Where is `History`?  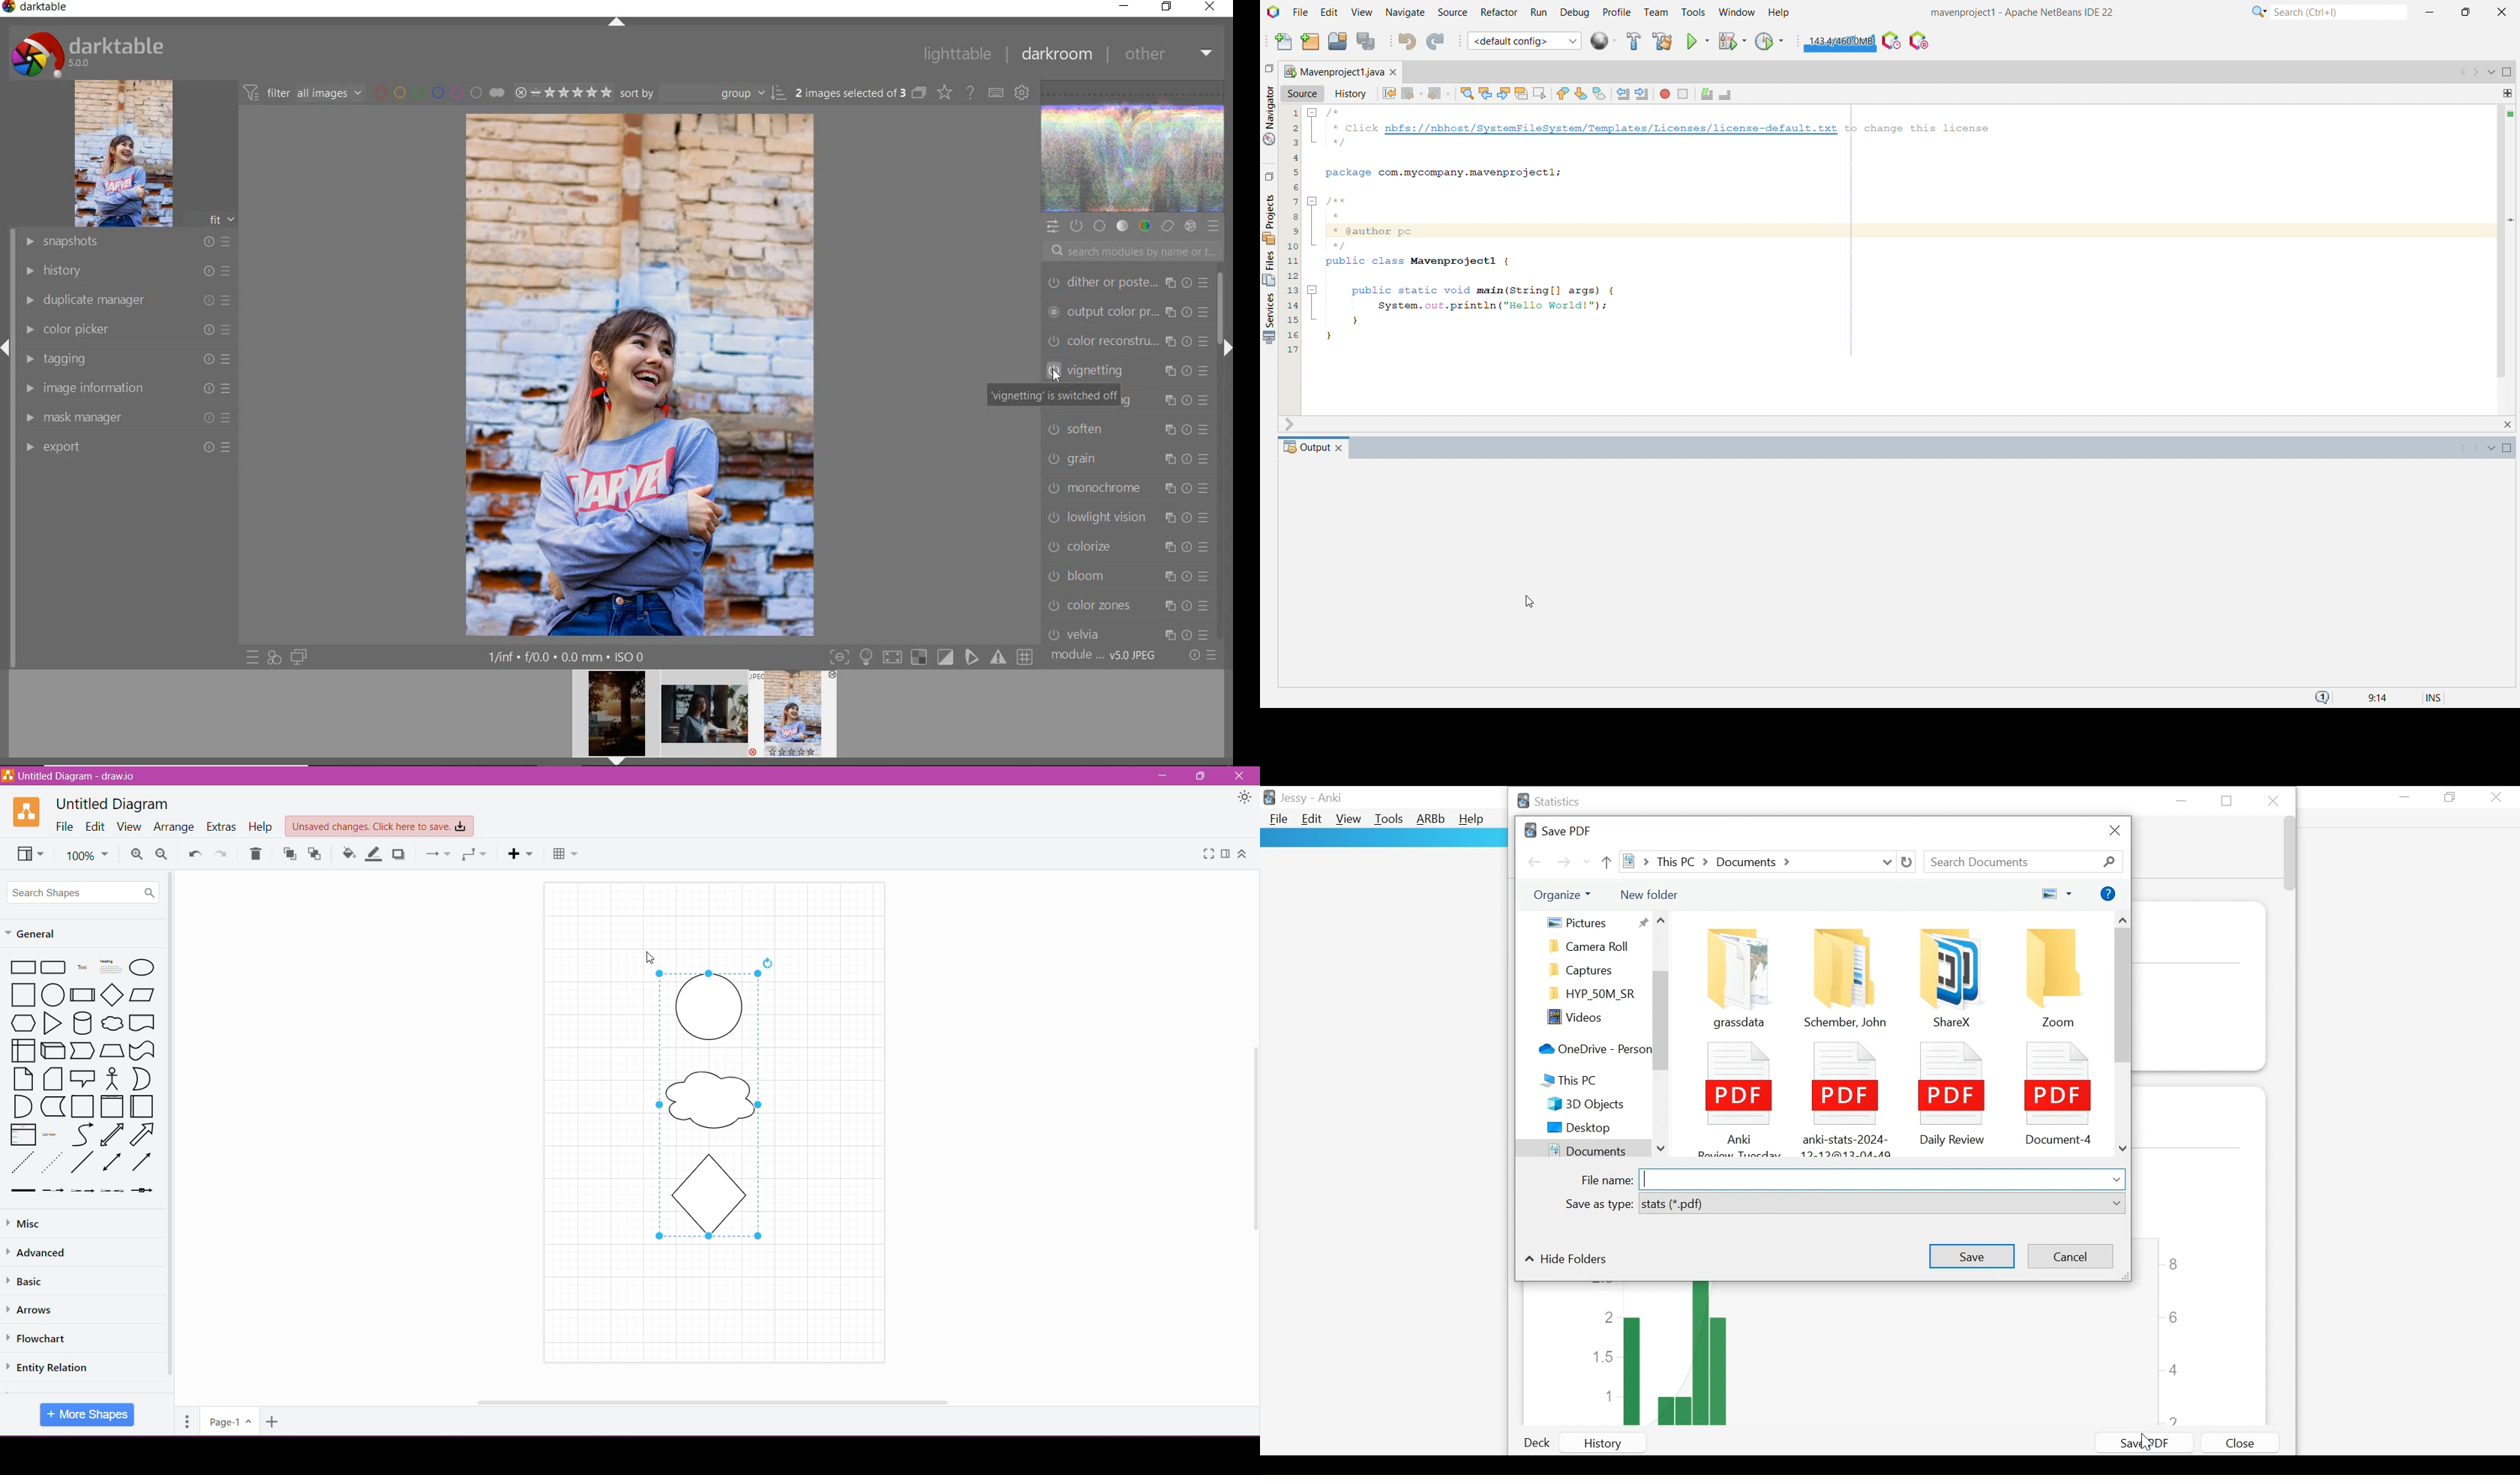 History is located at coordinates (1616, 1443).